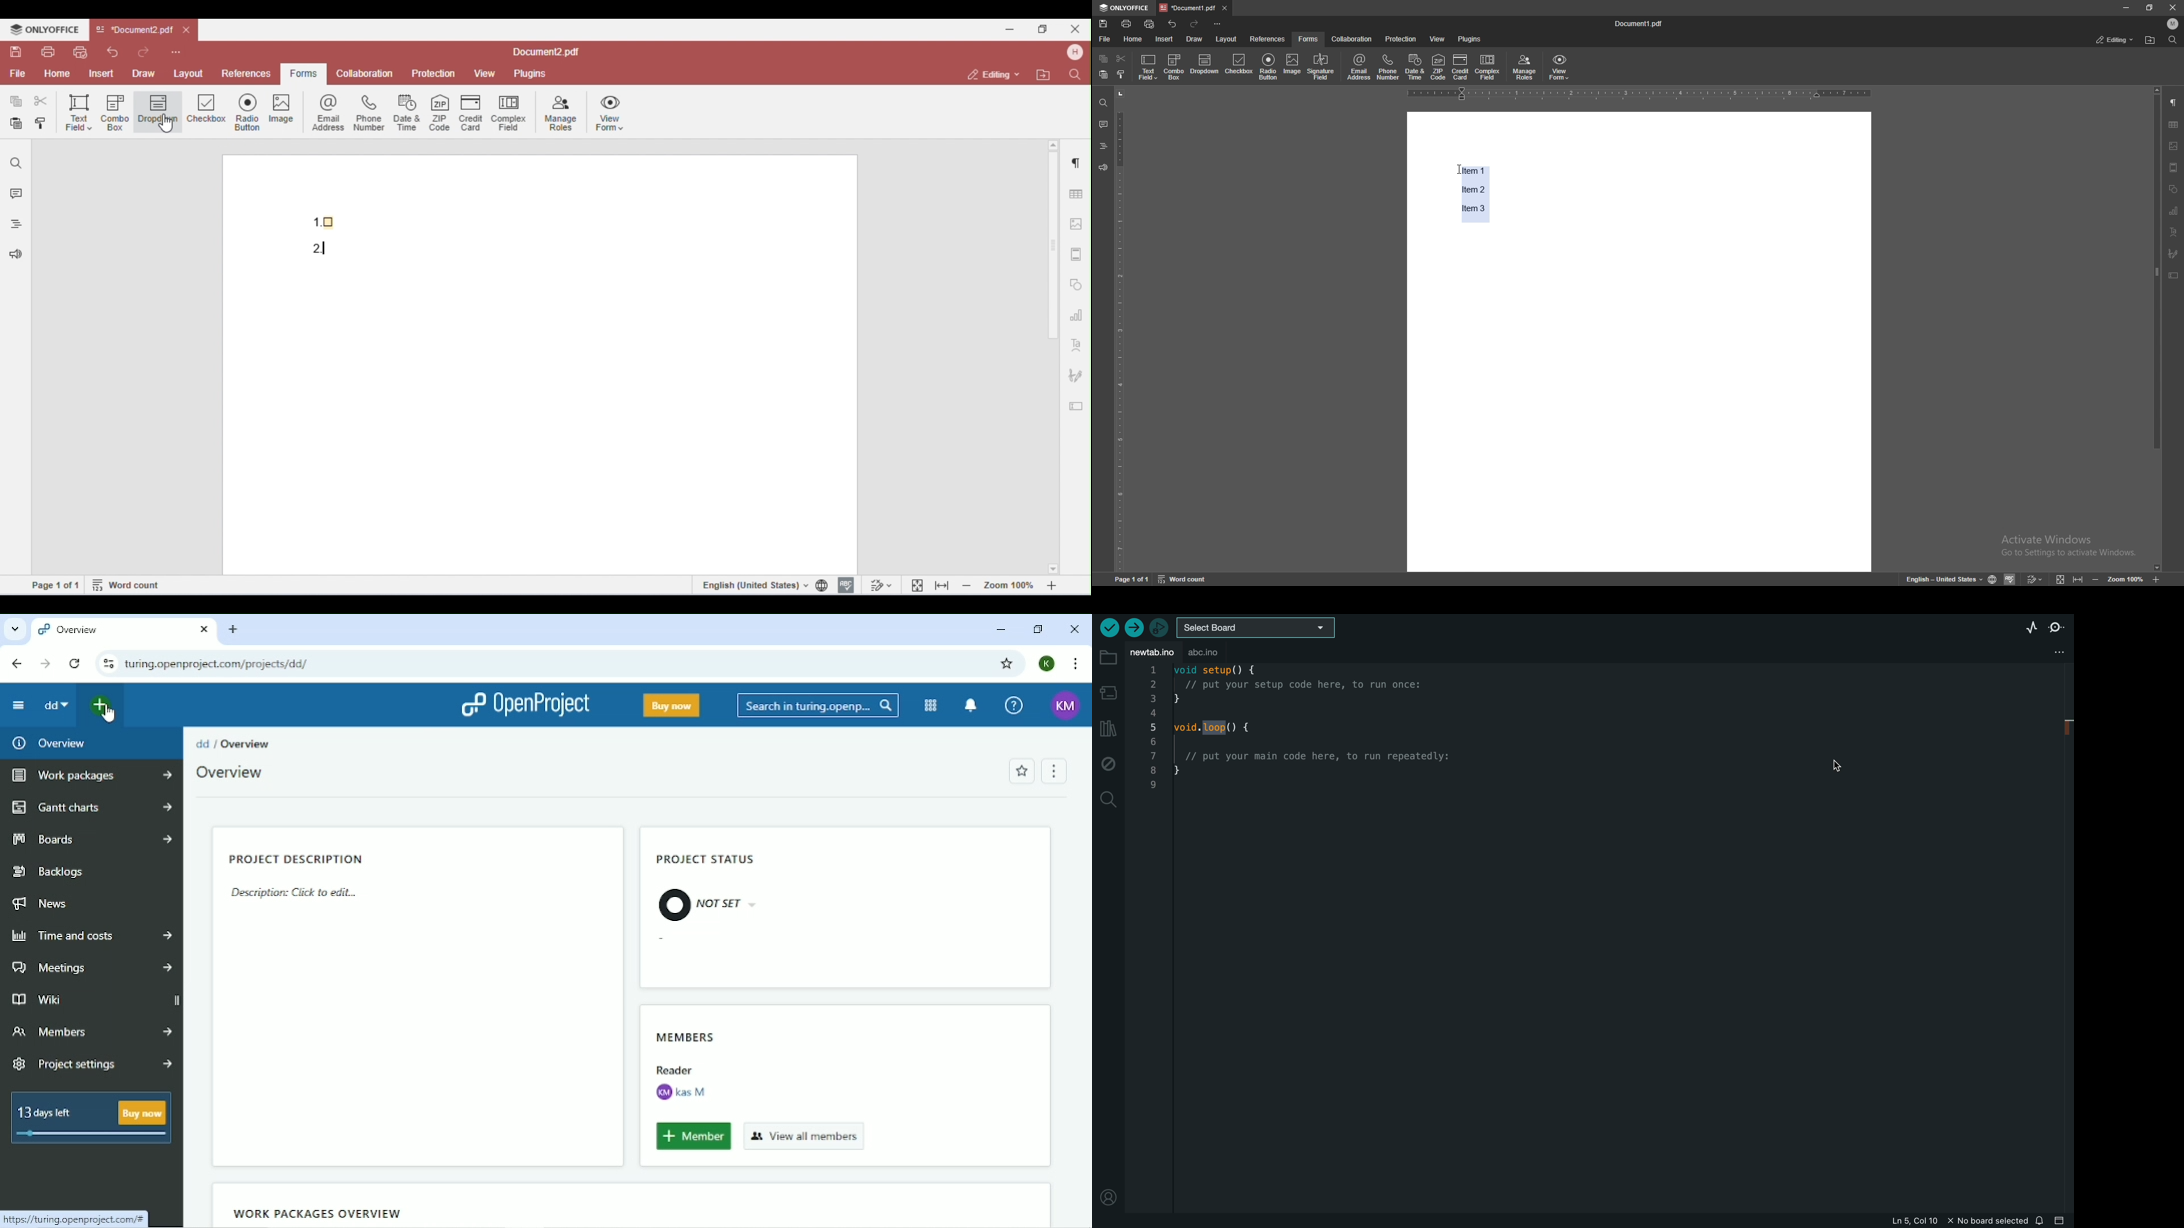 This screenshot has height=1232, width=2184. Describe the element at coordinates (1182, 580) in the screenshot. I see `word count` at that location.